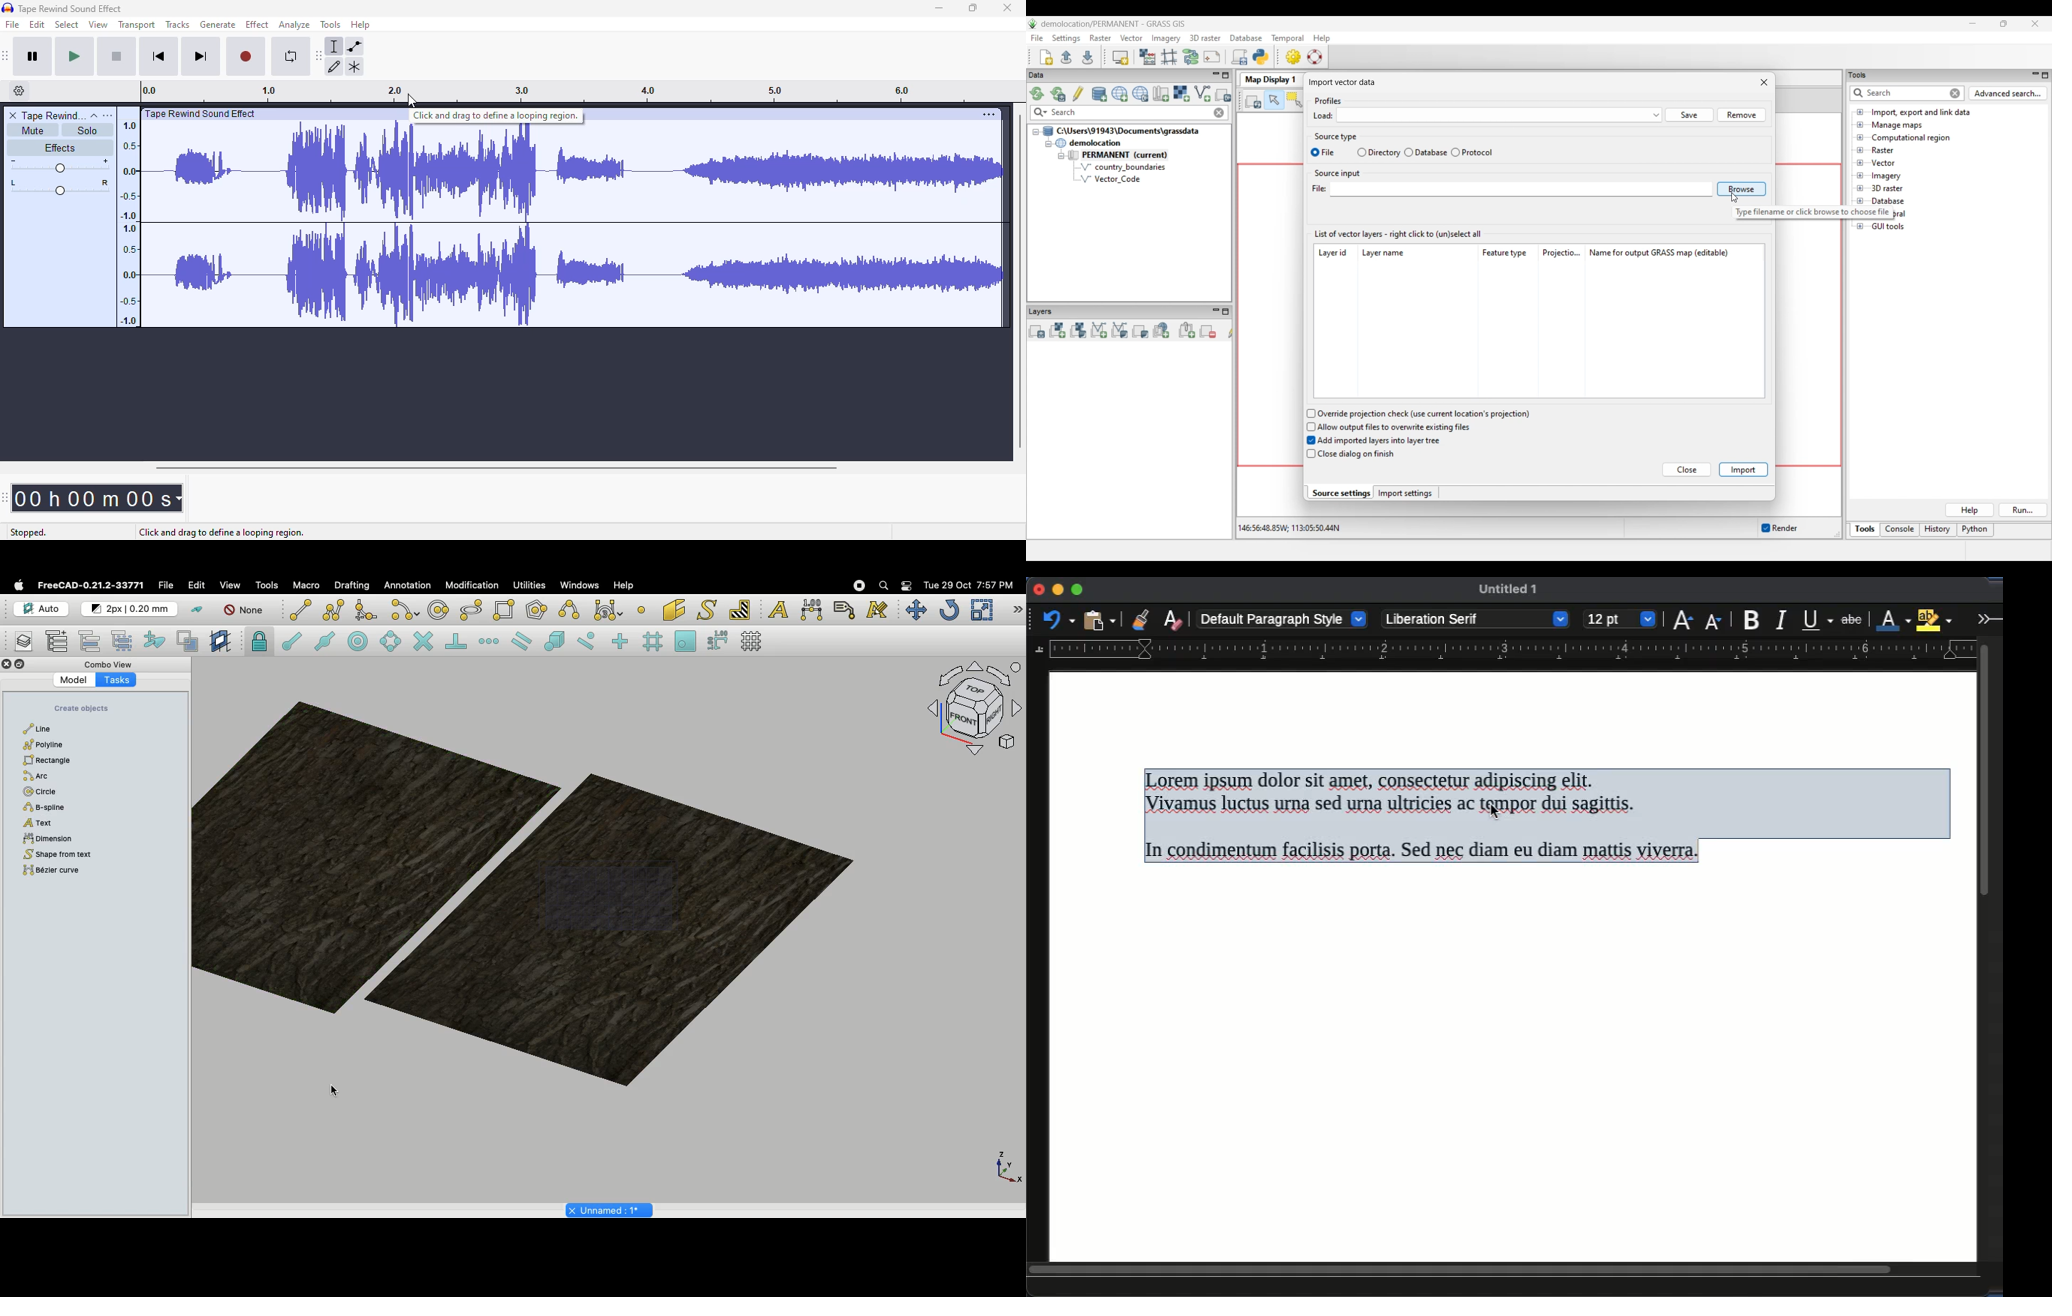  I want to click on minimize, so click(1057, 589).